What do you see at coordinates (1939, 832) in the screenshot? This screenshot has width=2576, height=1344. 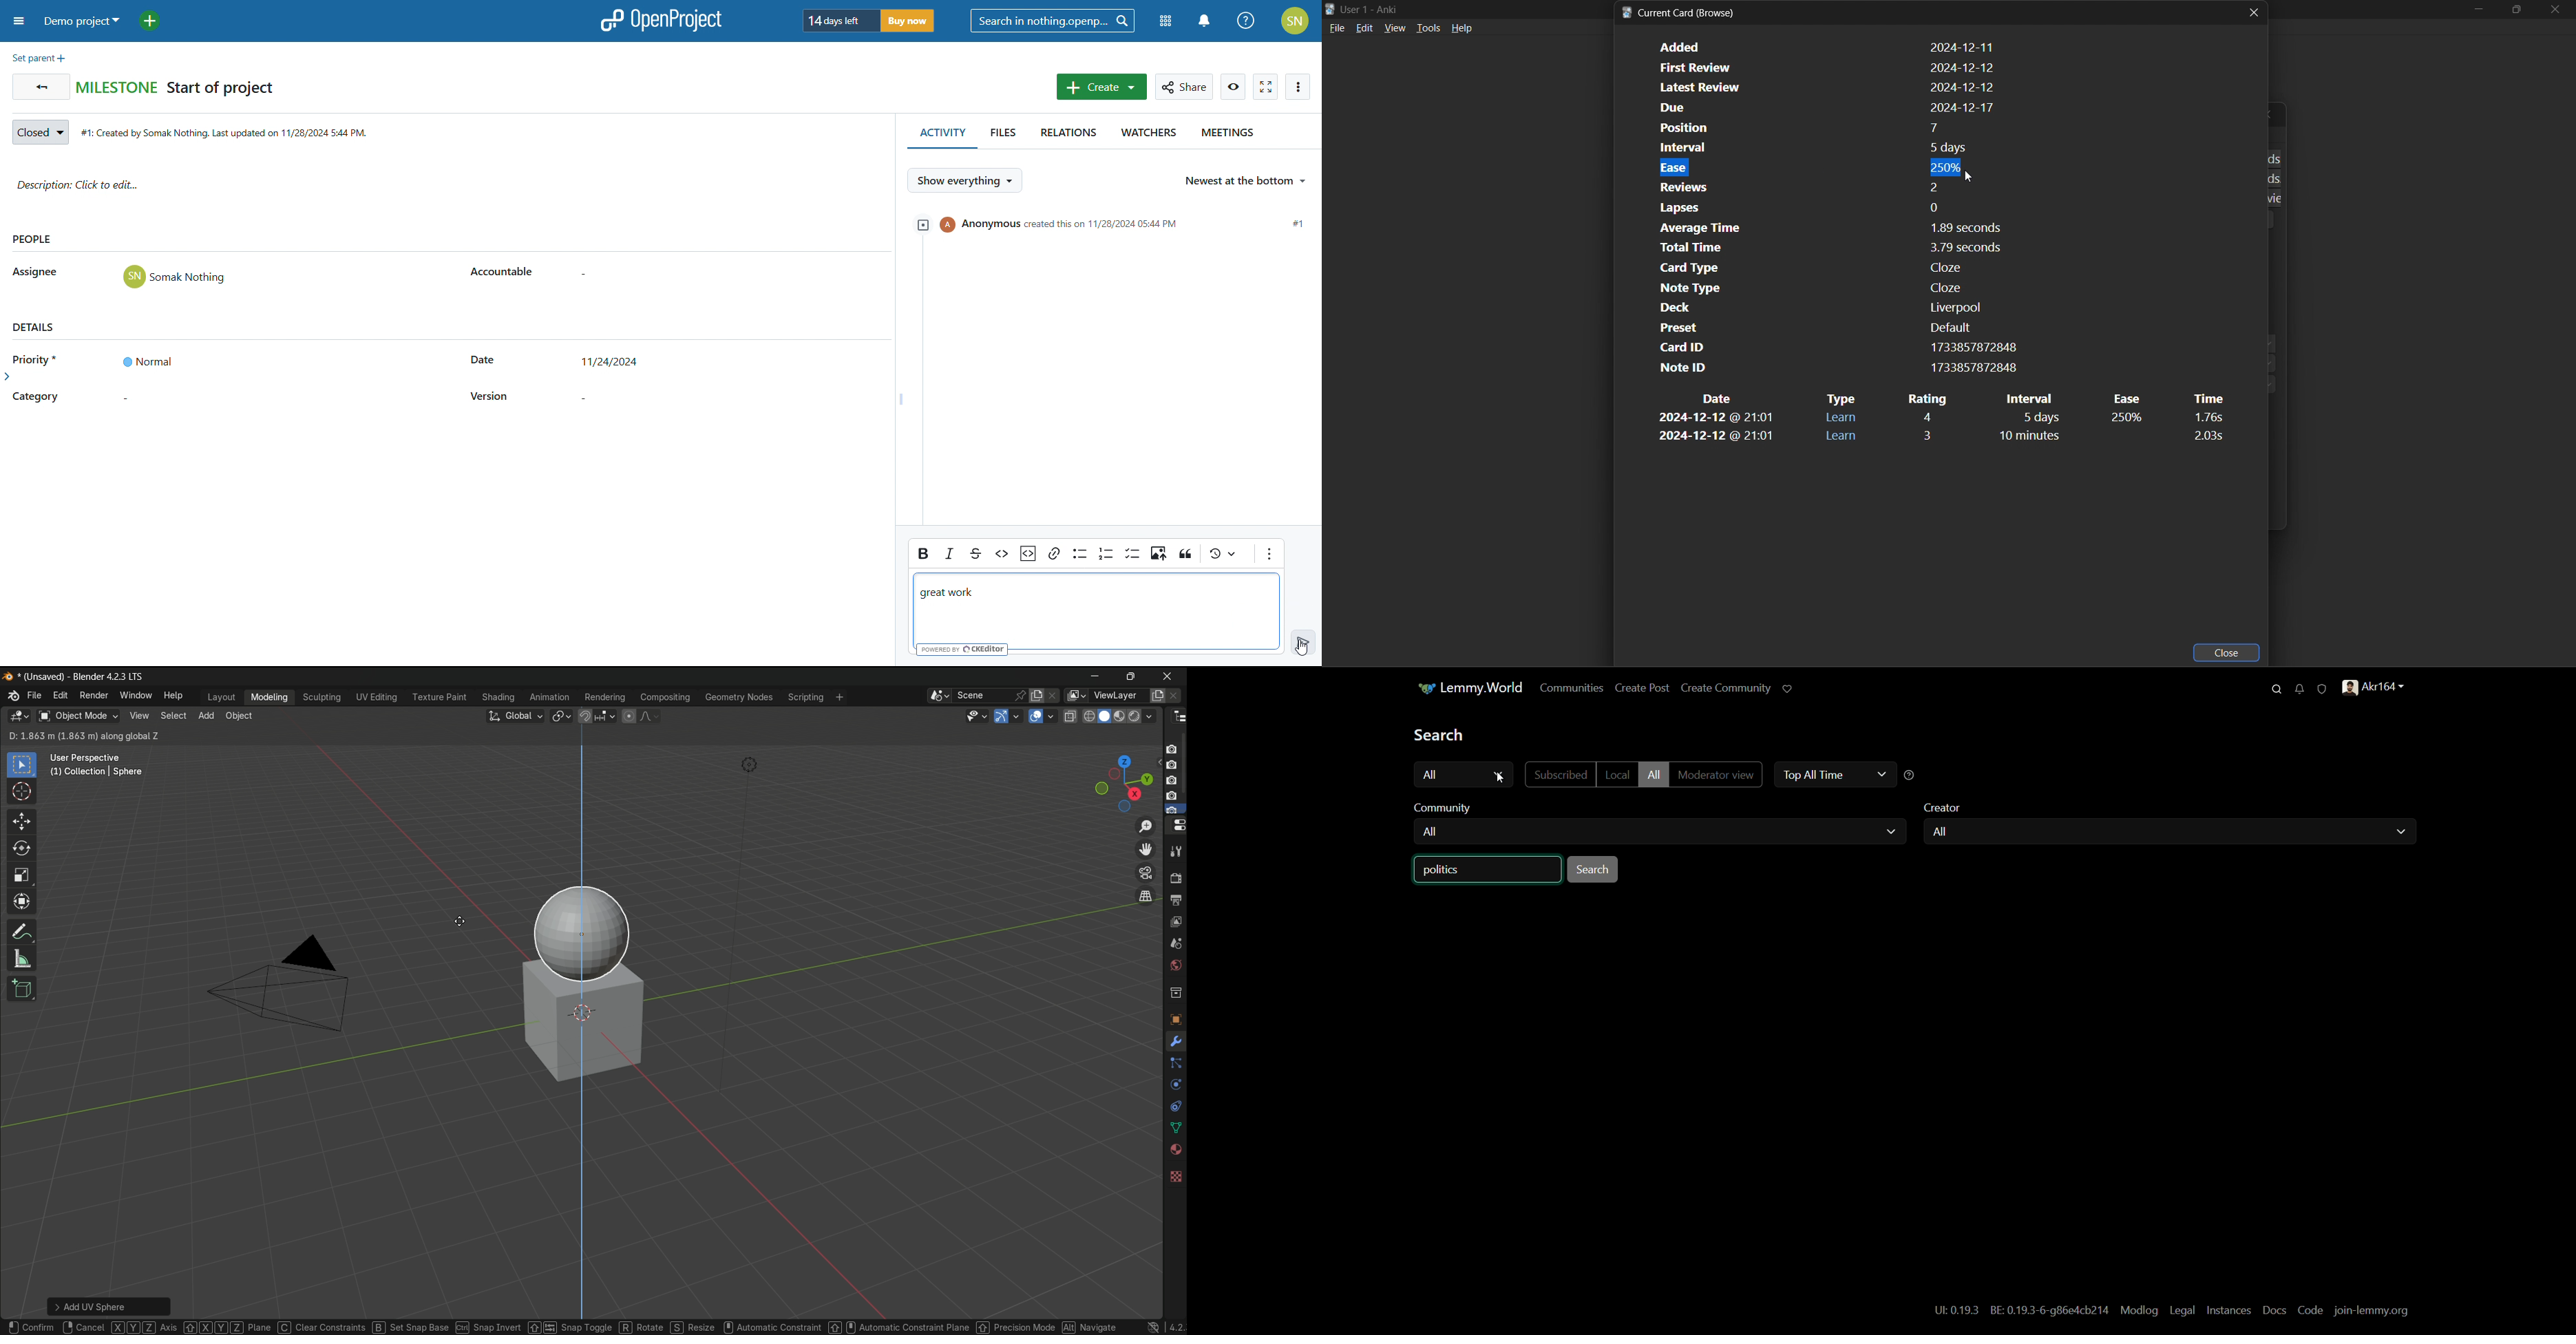 I see `all` at bounding box center [1939, 832].